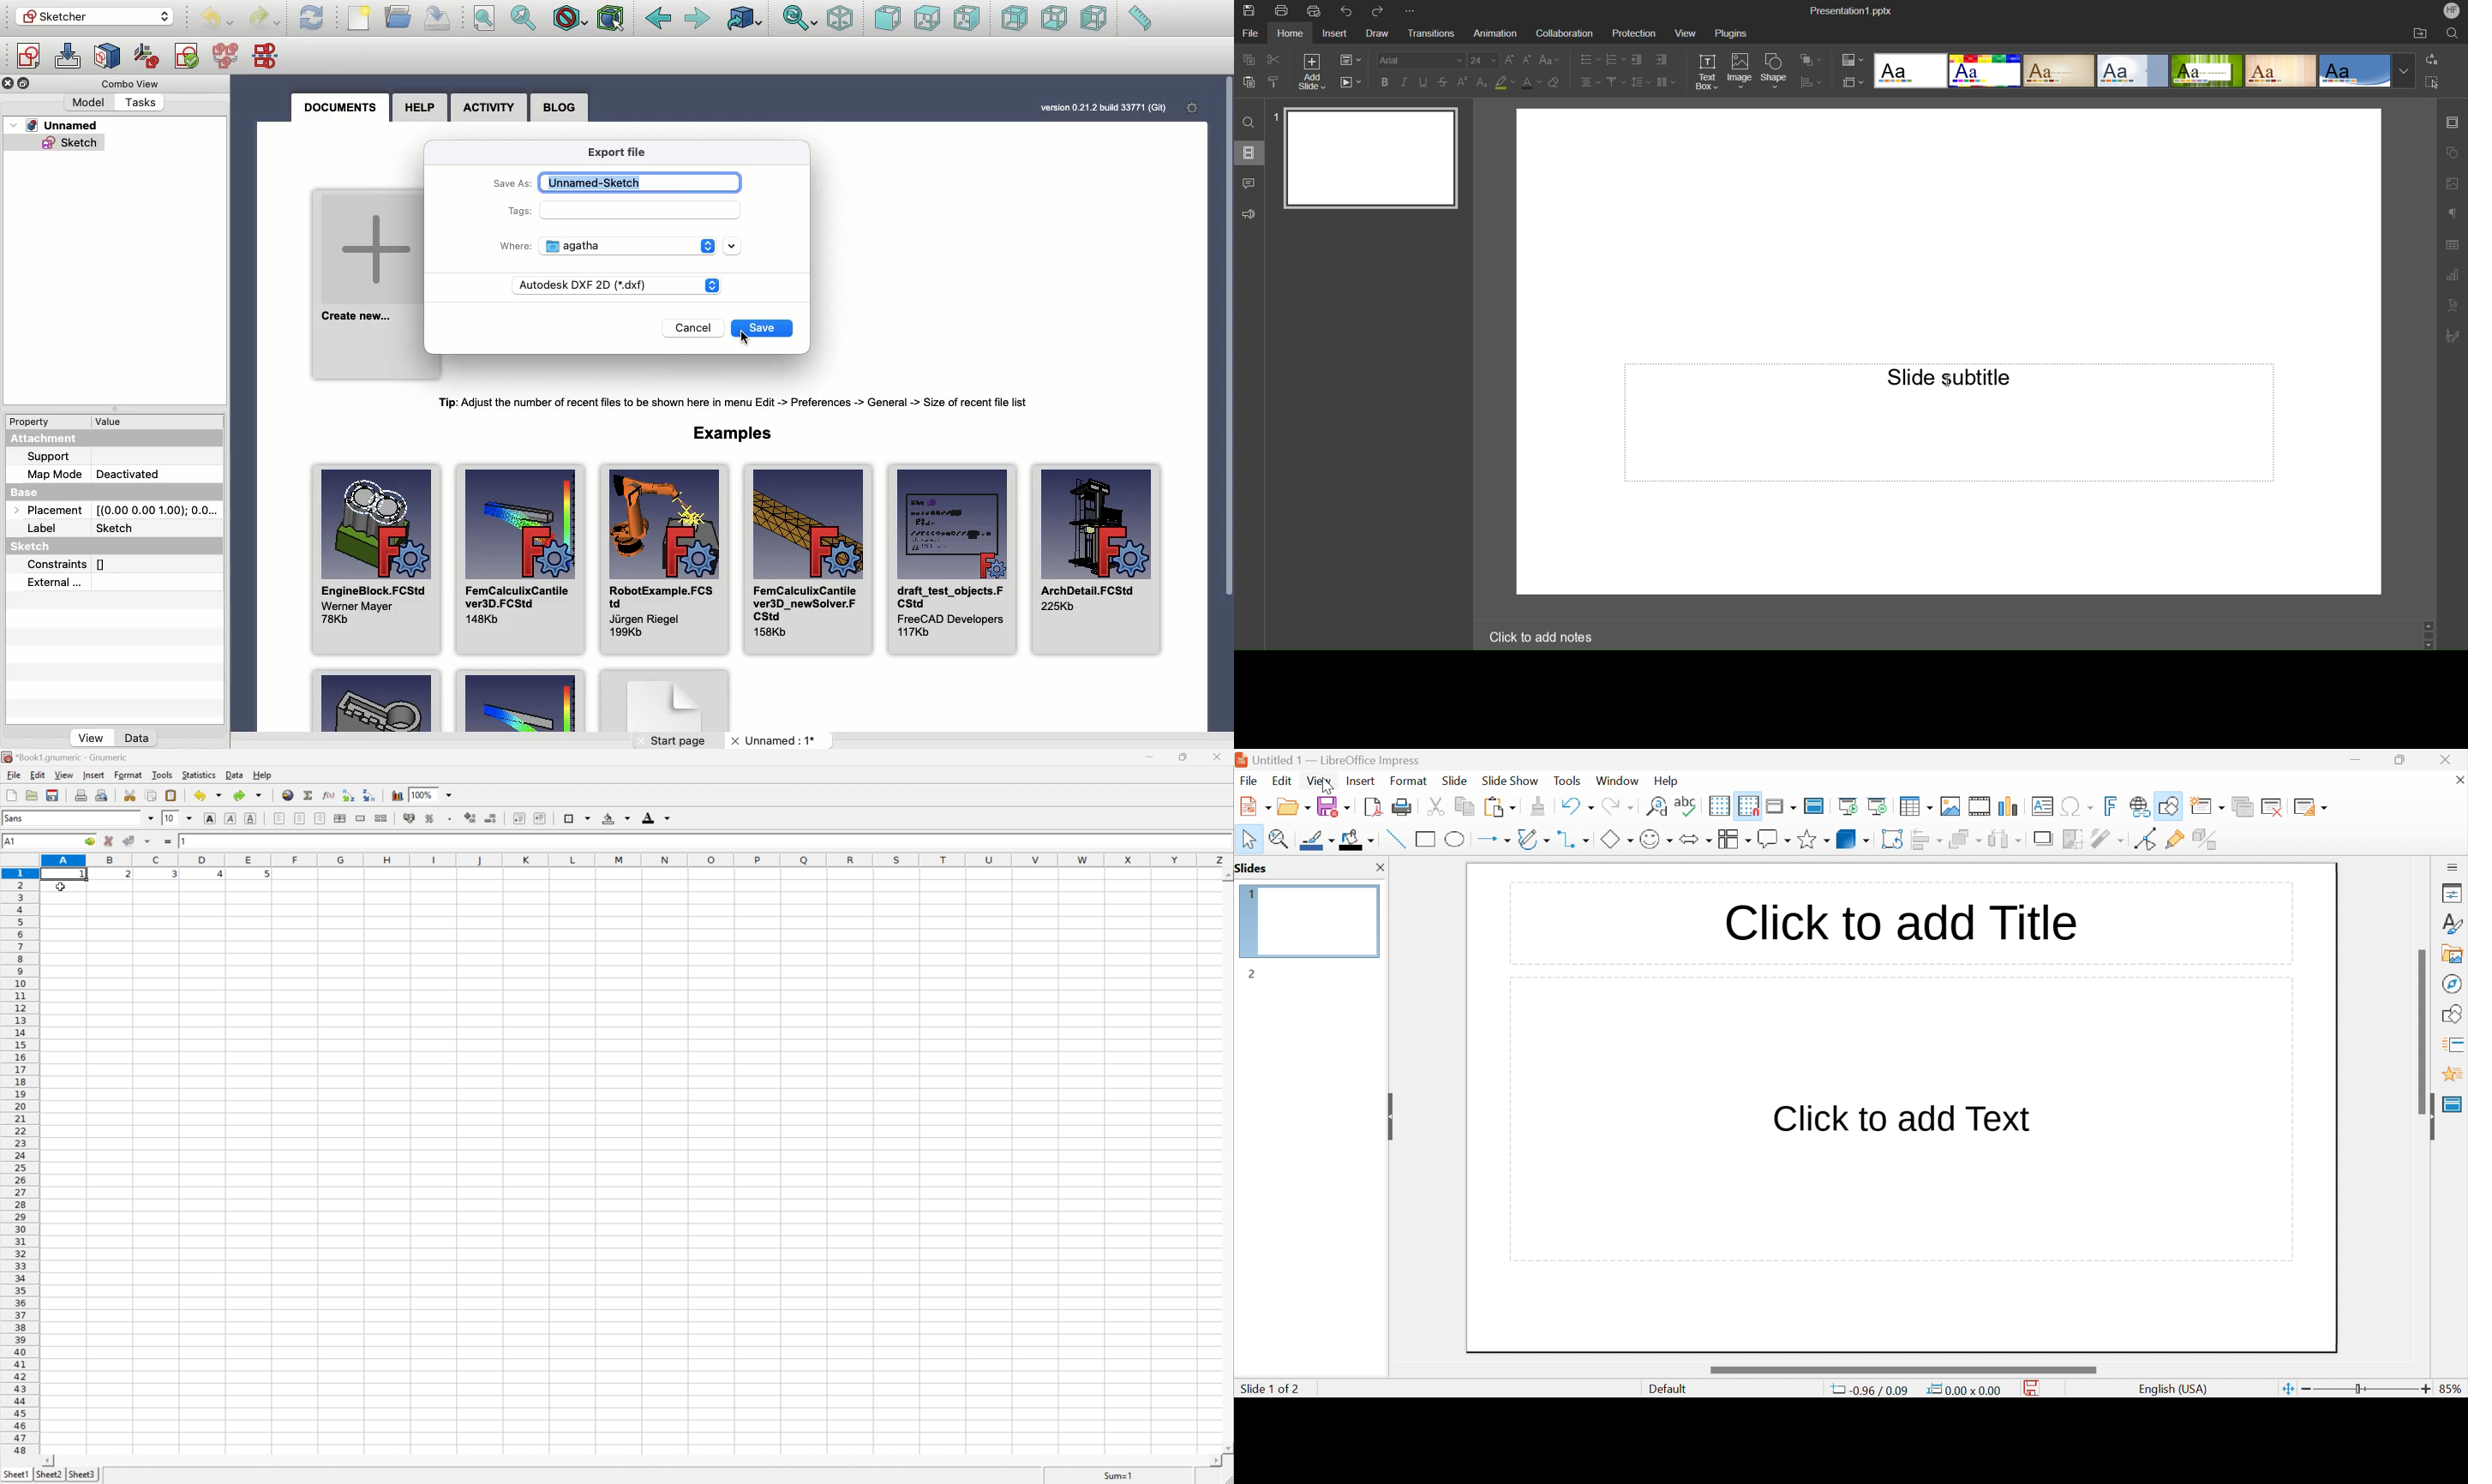  What do you see at coordinates (2035, 1389) in the screenshot?
I see `save` at bounding box center [2035, 1389].